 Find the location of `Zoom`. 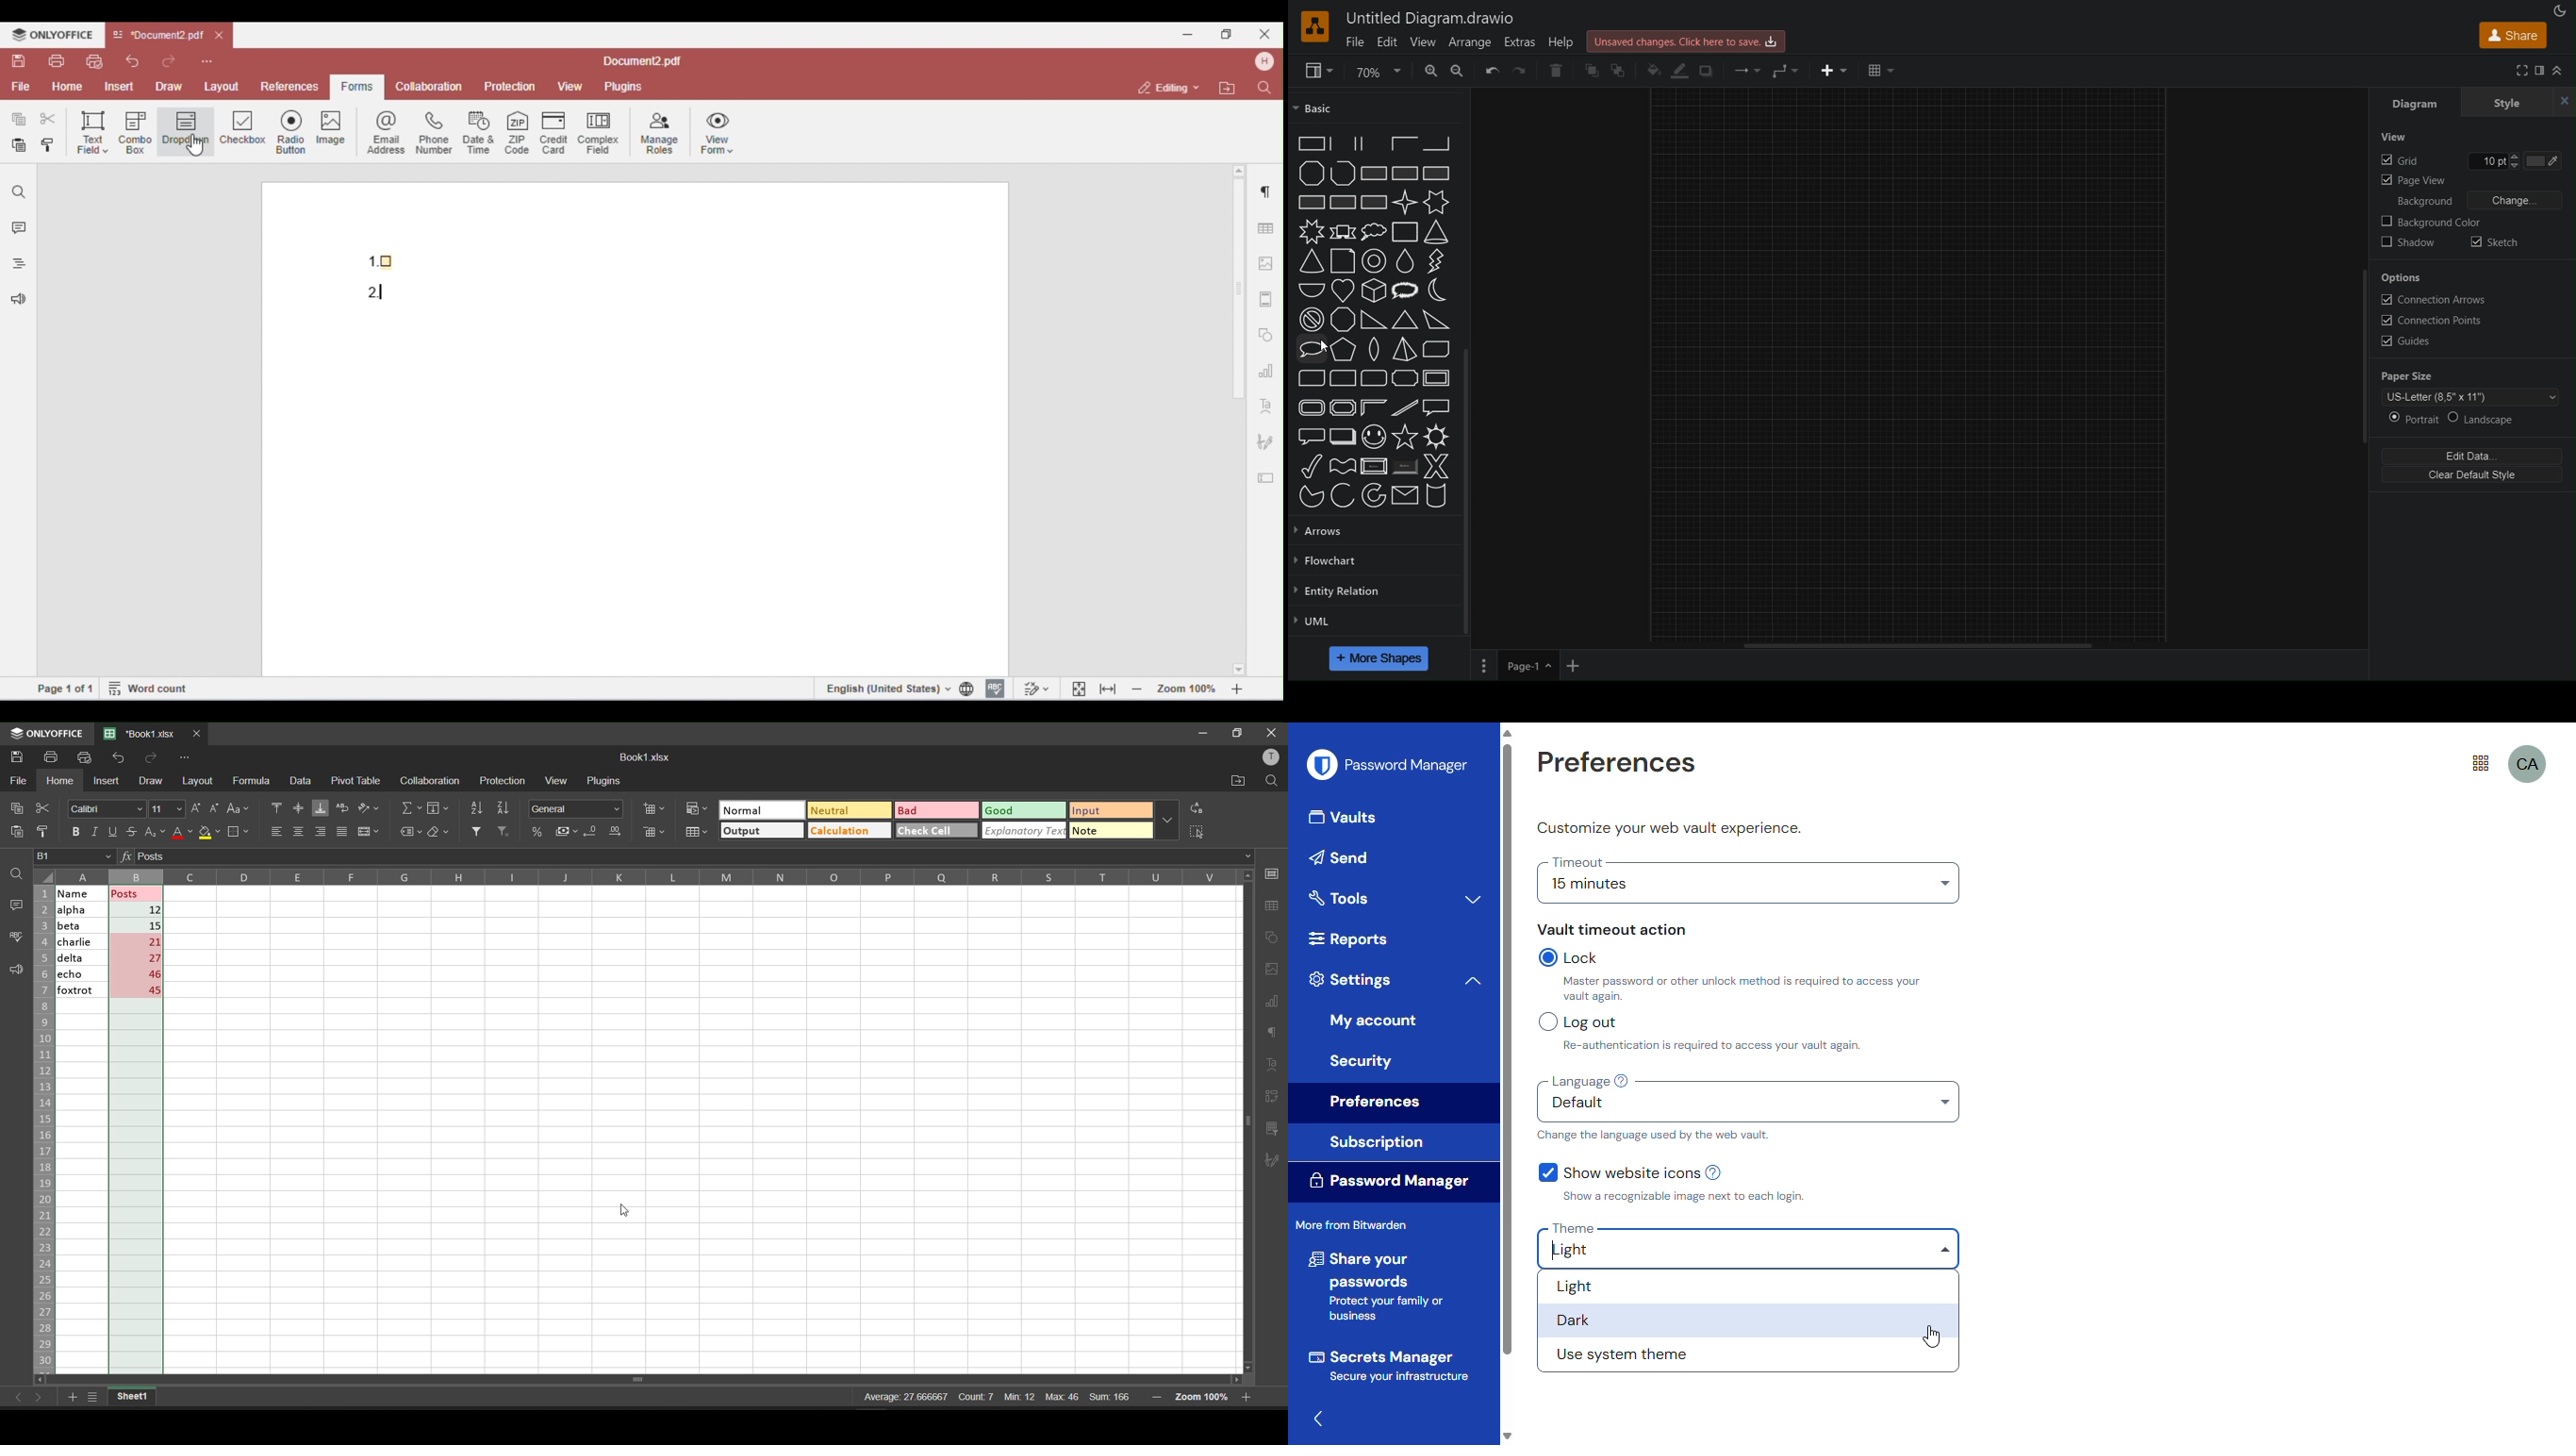

Zoom is located at coordinates (1376, 72).